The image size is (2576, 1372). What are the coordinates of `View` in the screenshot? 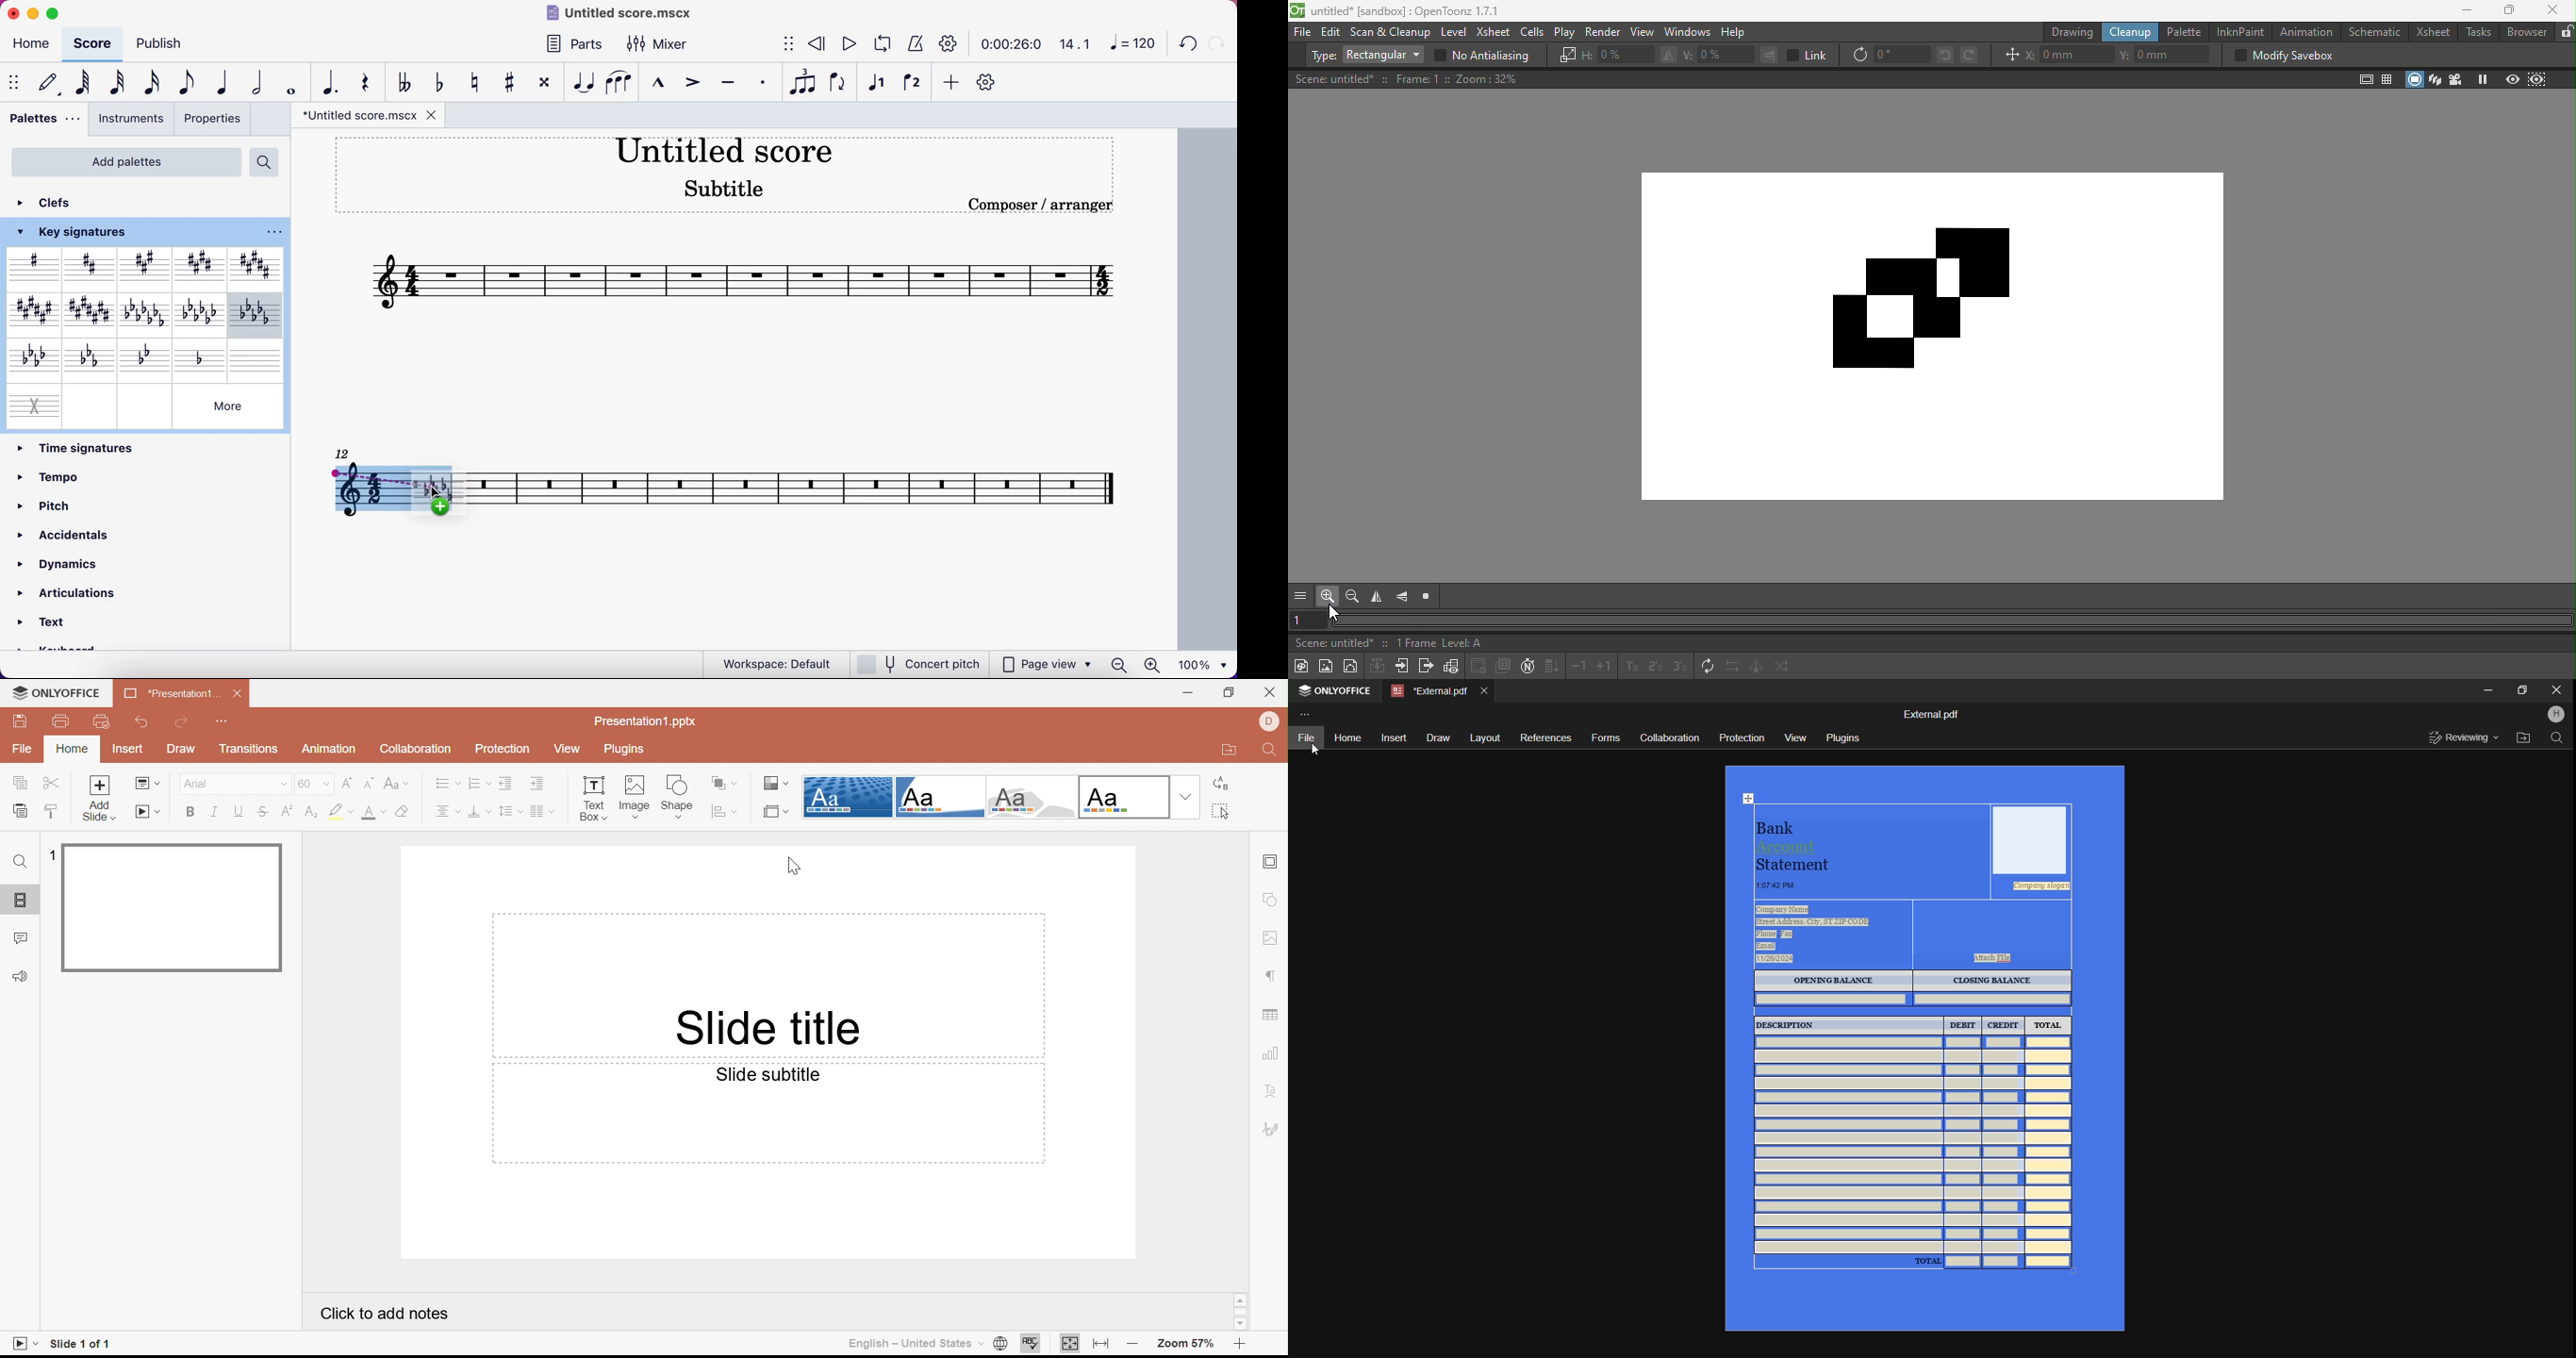 It's located at (565, 747).